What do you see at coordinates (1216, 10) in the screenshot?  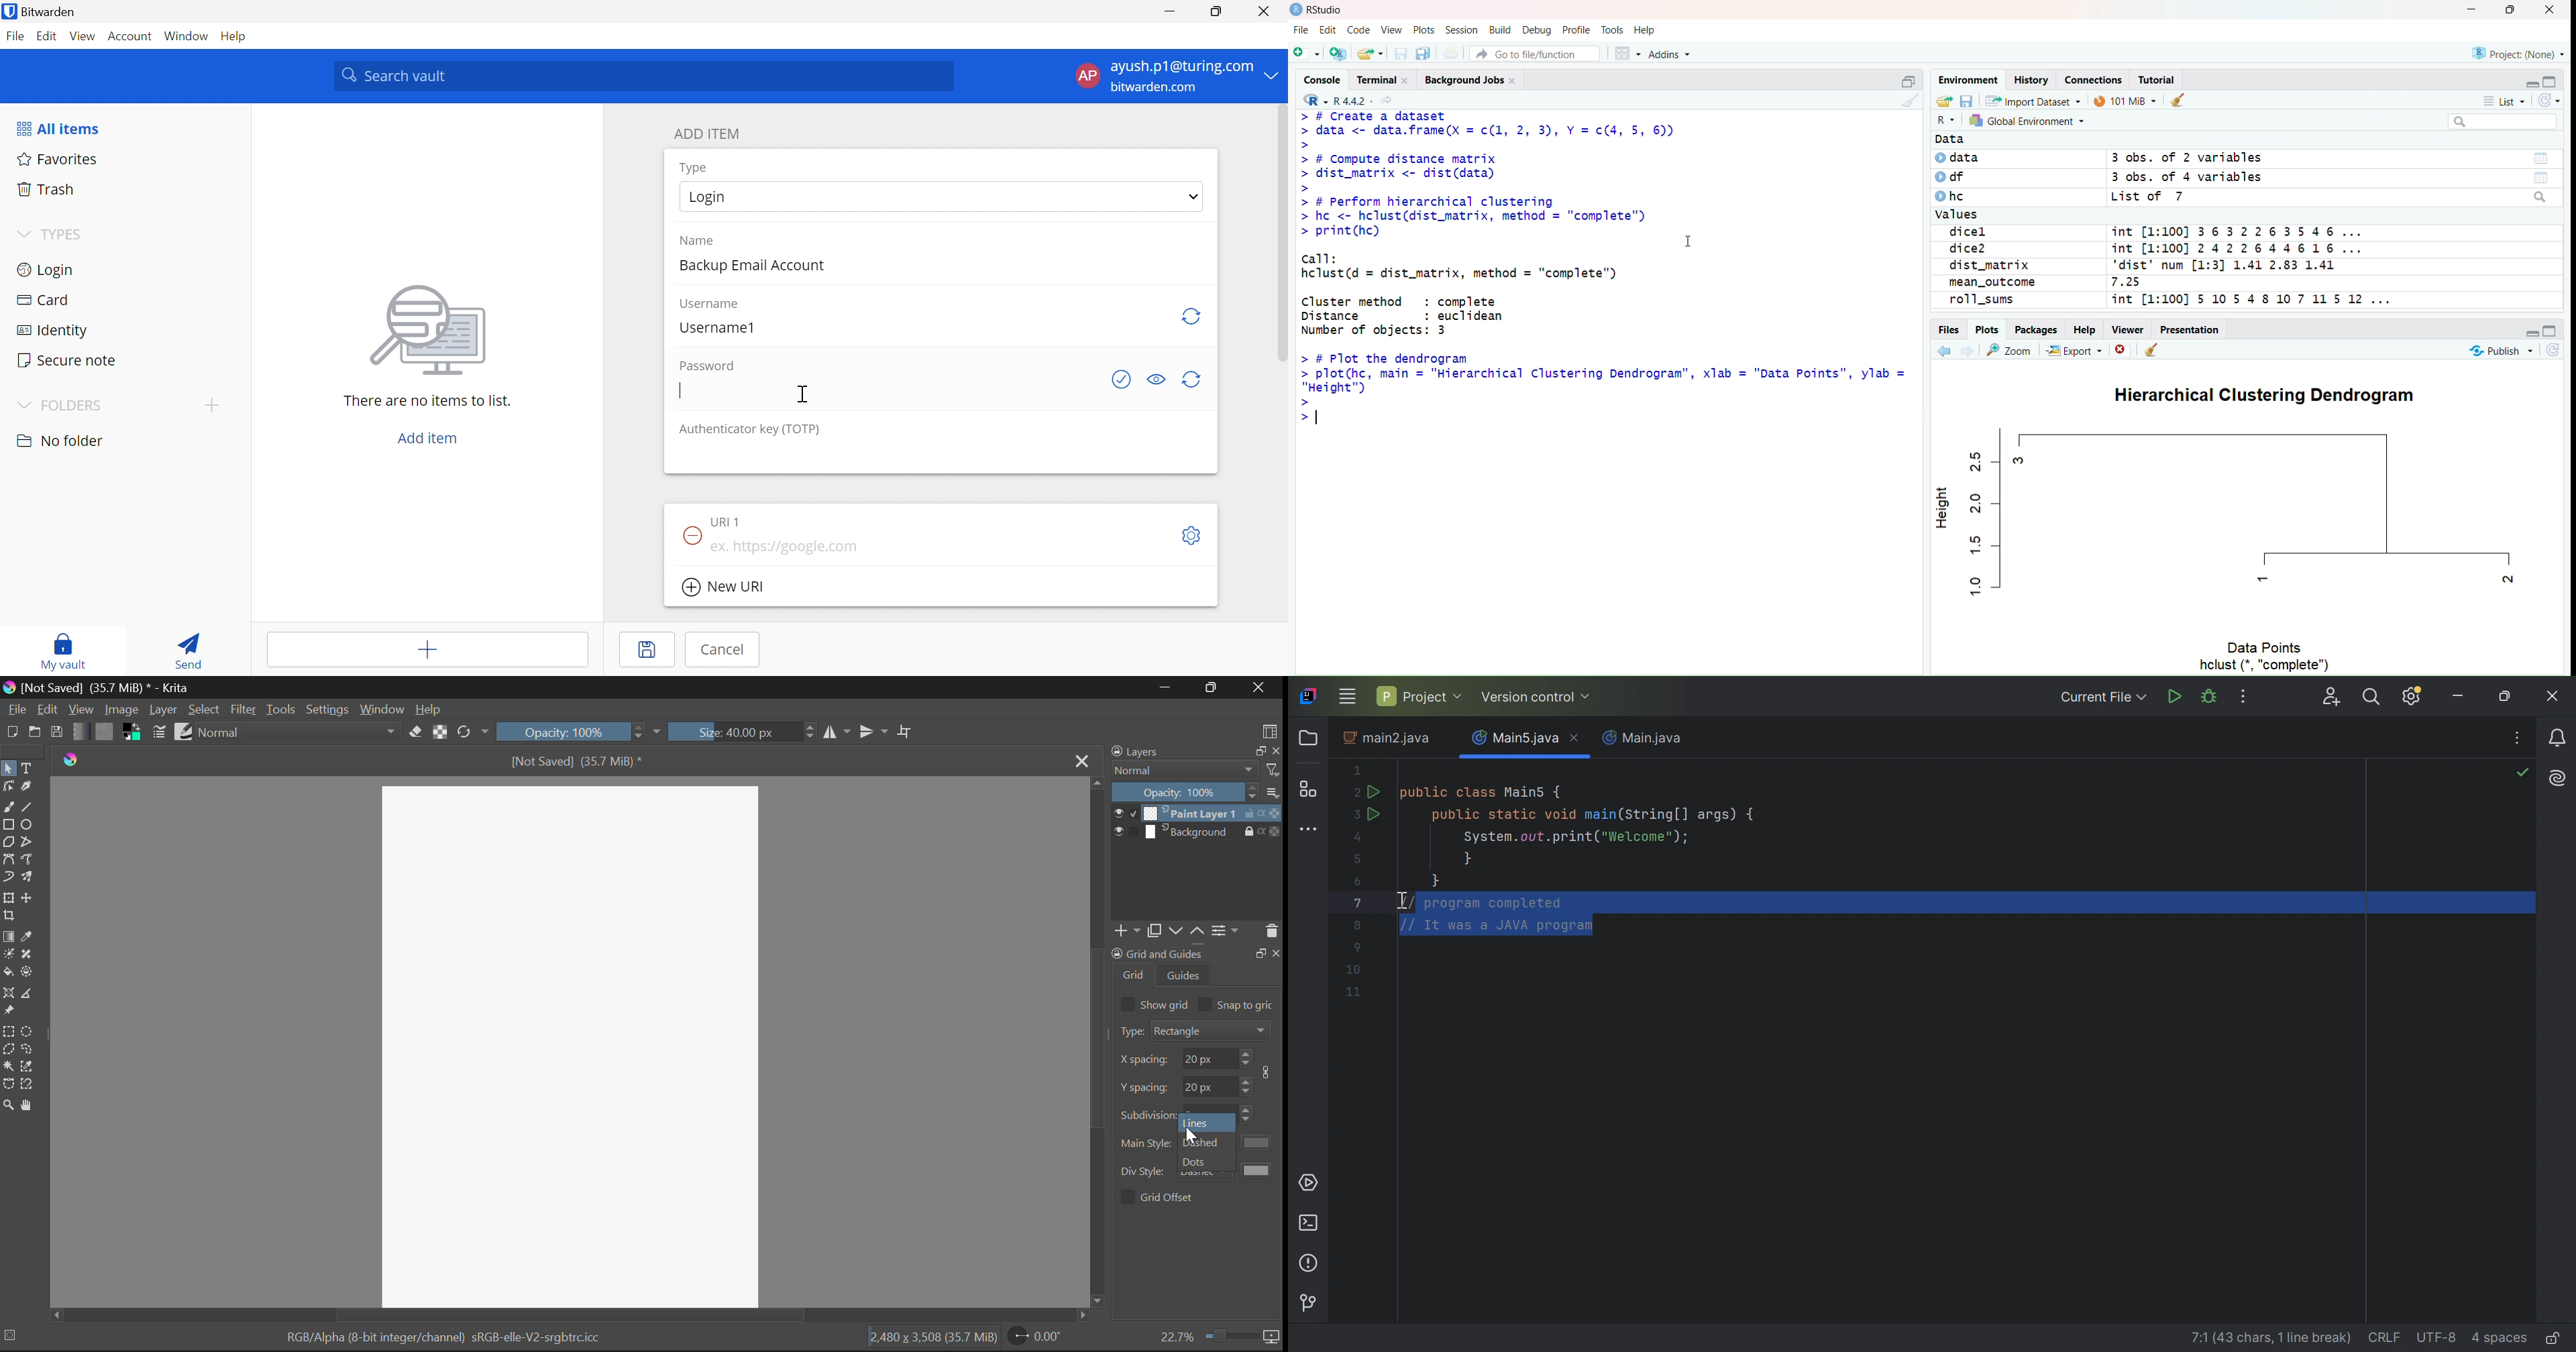 I see `Restore Down` at bounding box center [1216, 10].